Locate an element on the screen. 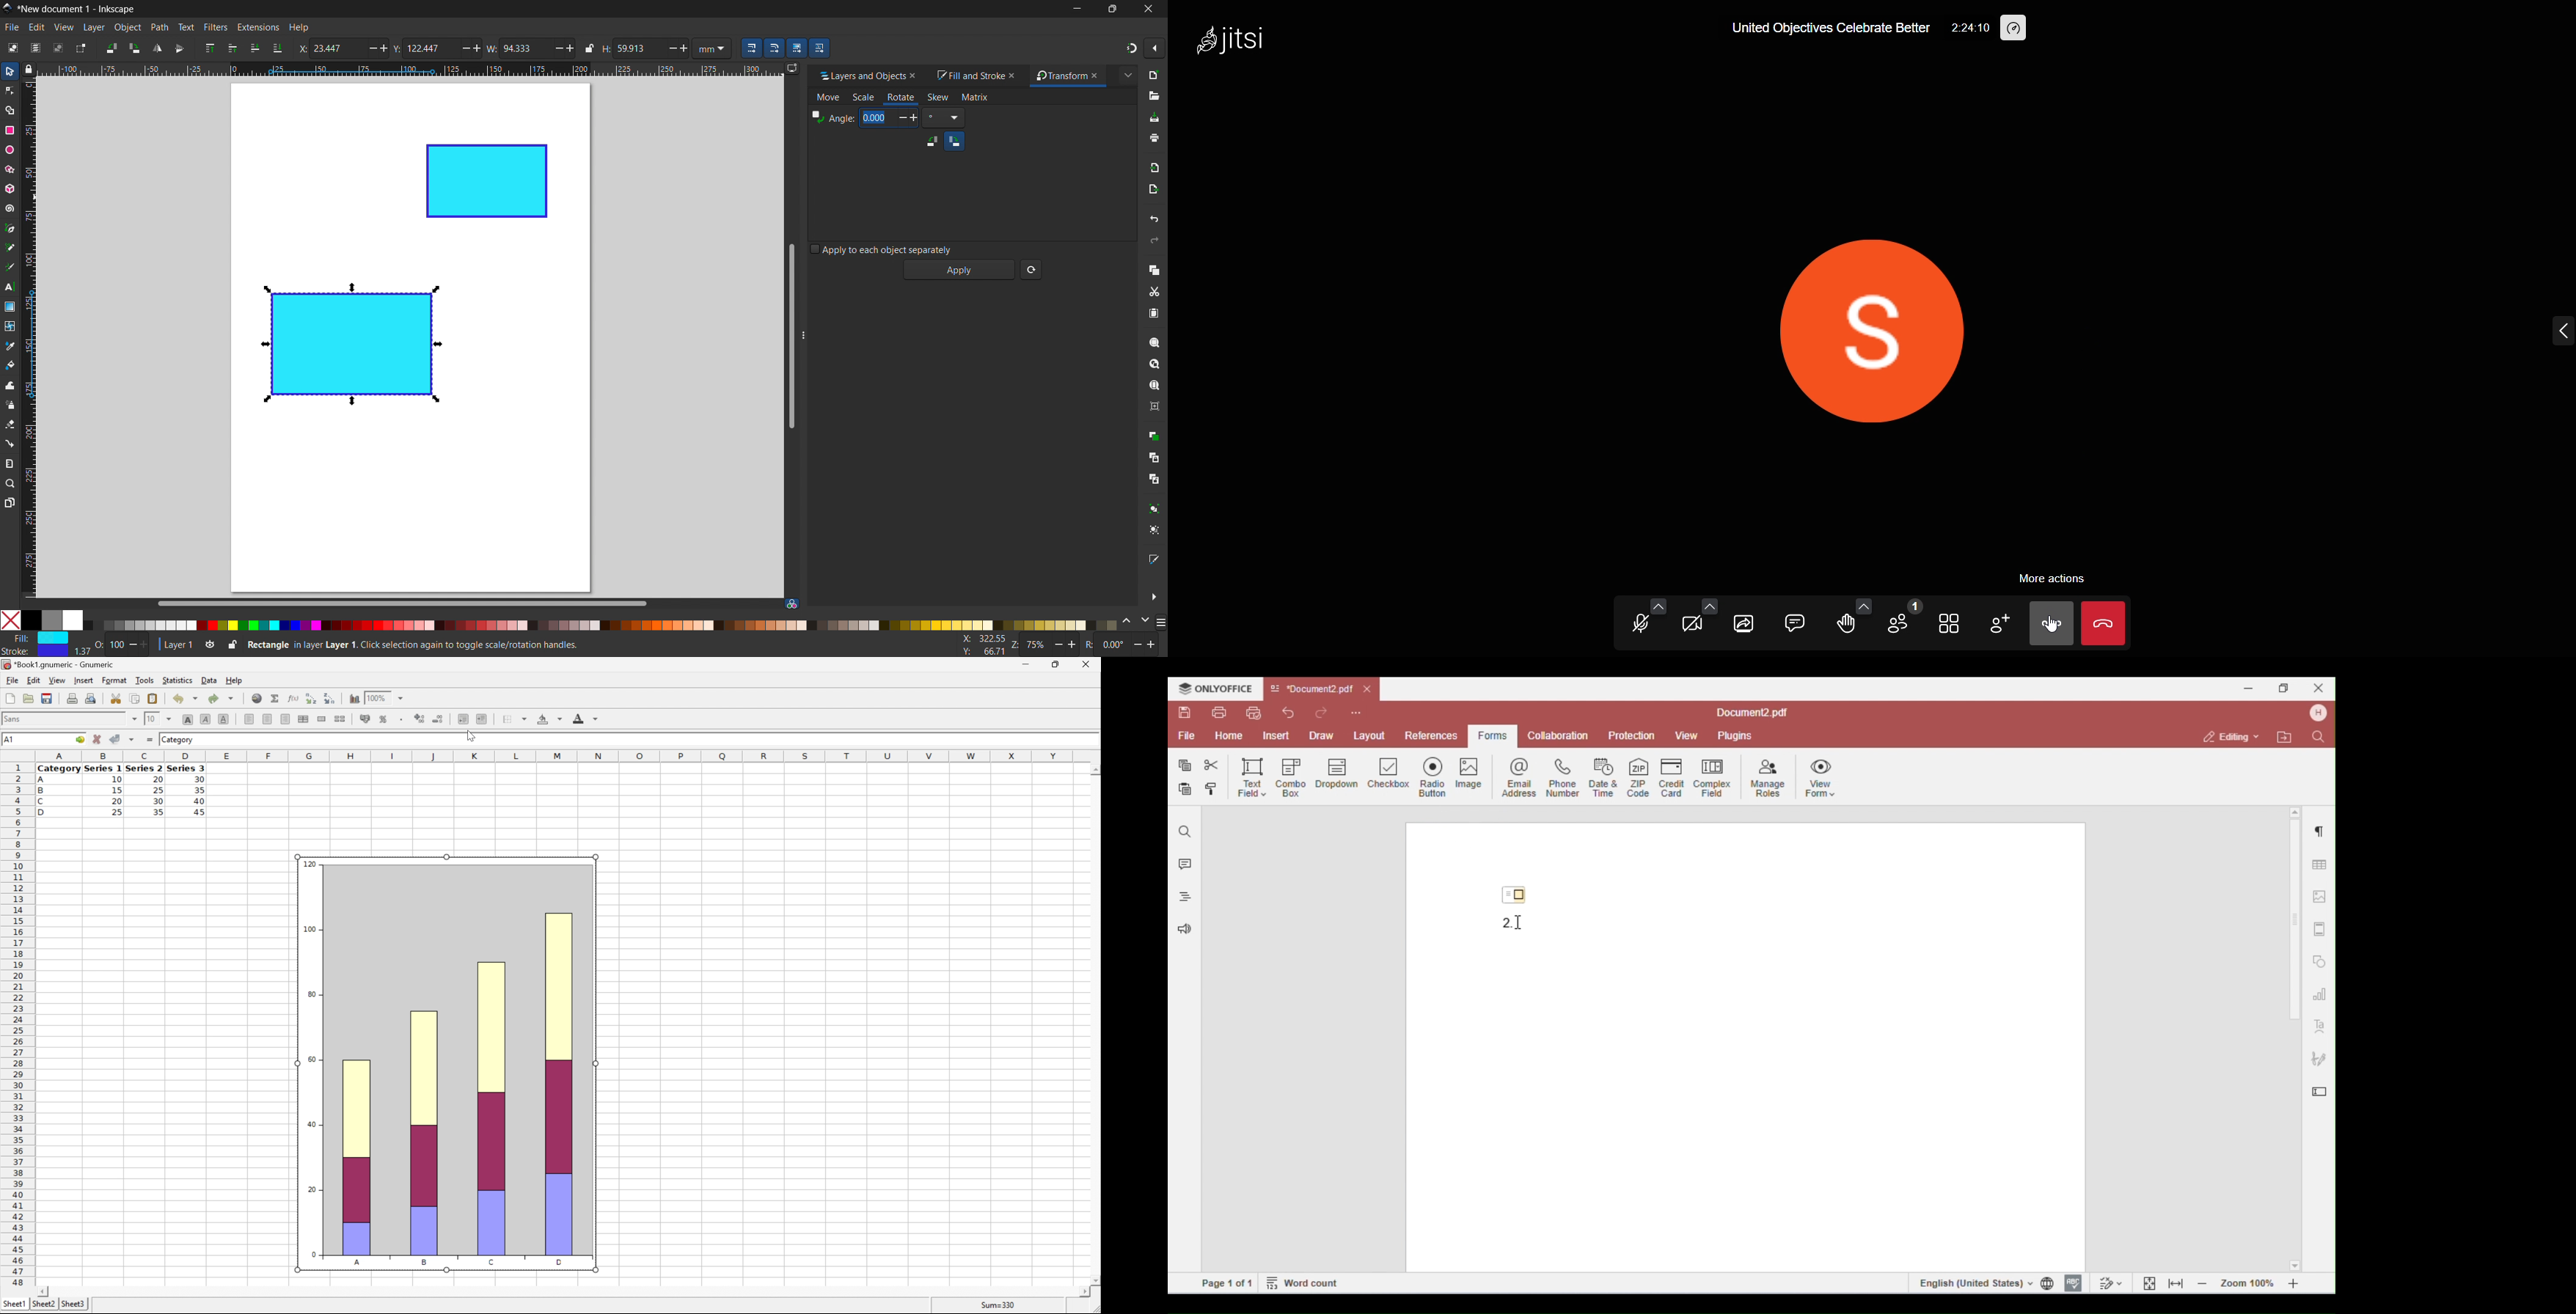  deselect is located at coordinates (58, 47).